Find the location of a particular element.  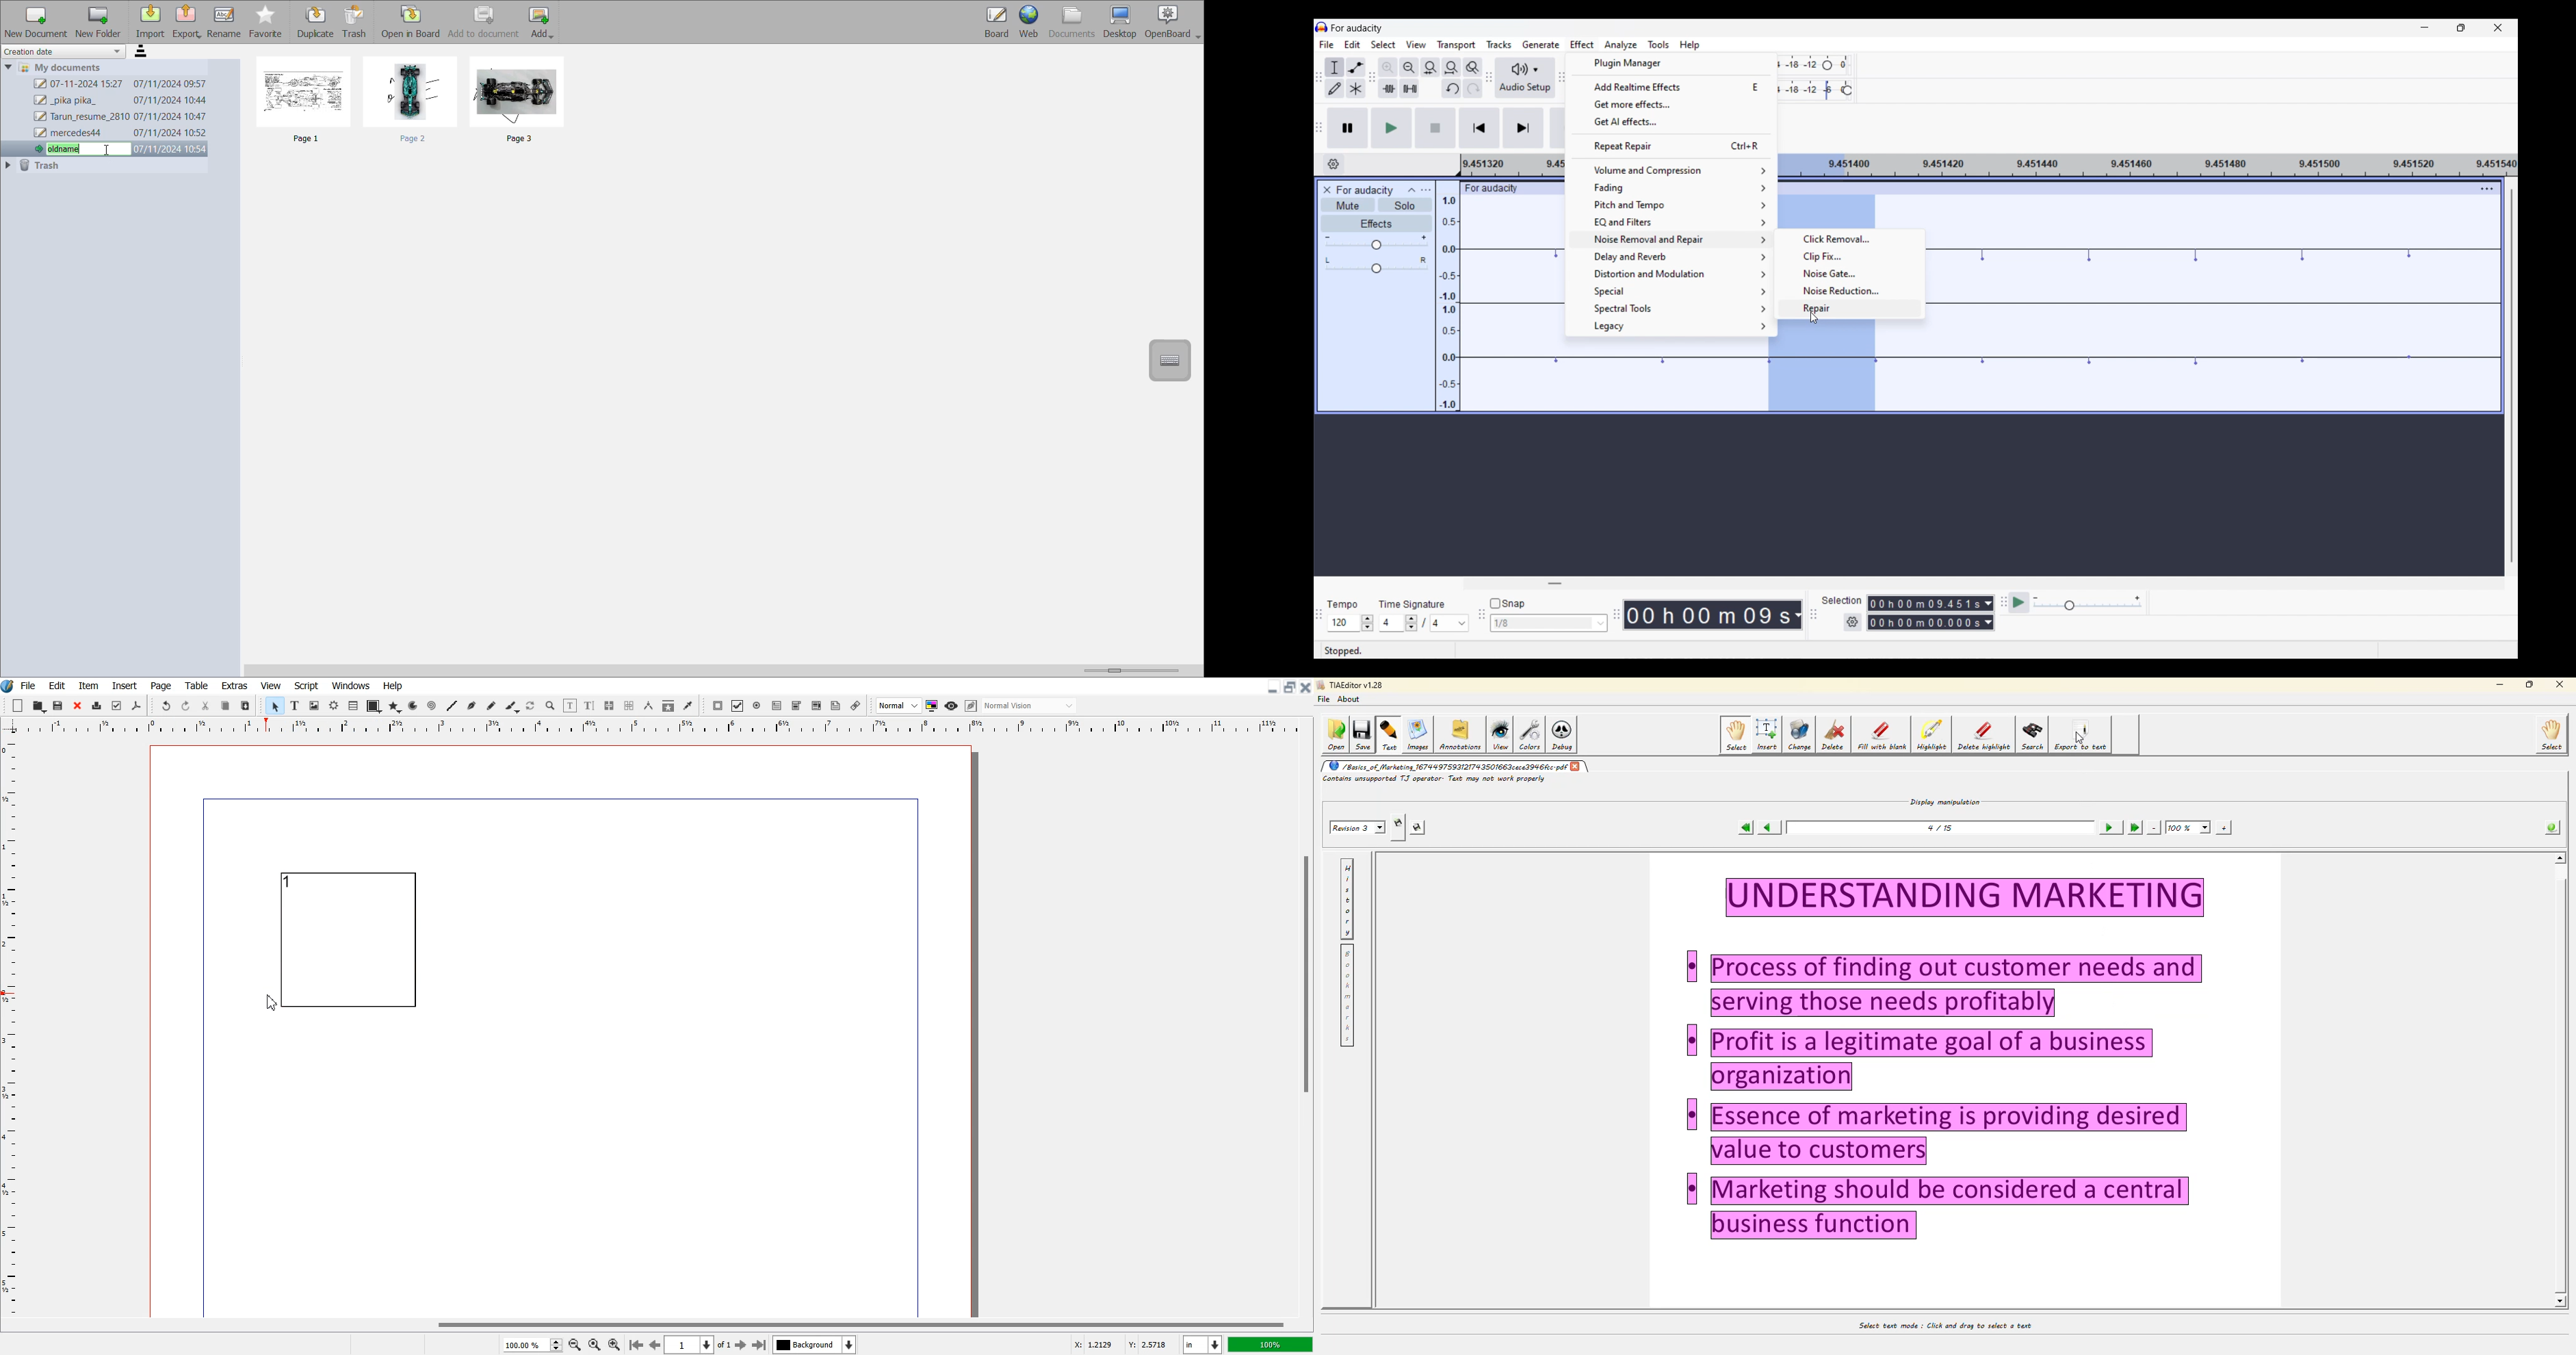

margin is located at coordinates (554, 797).